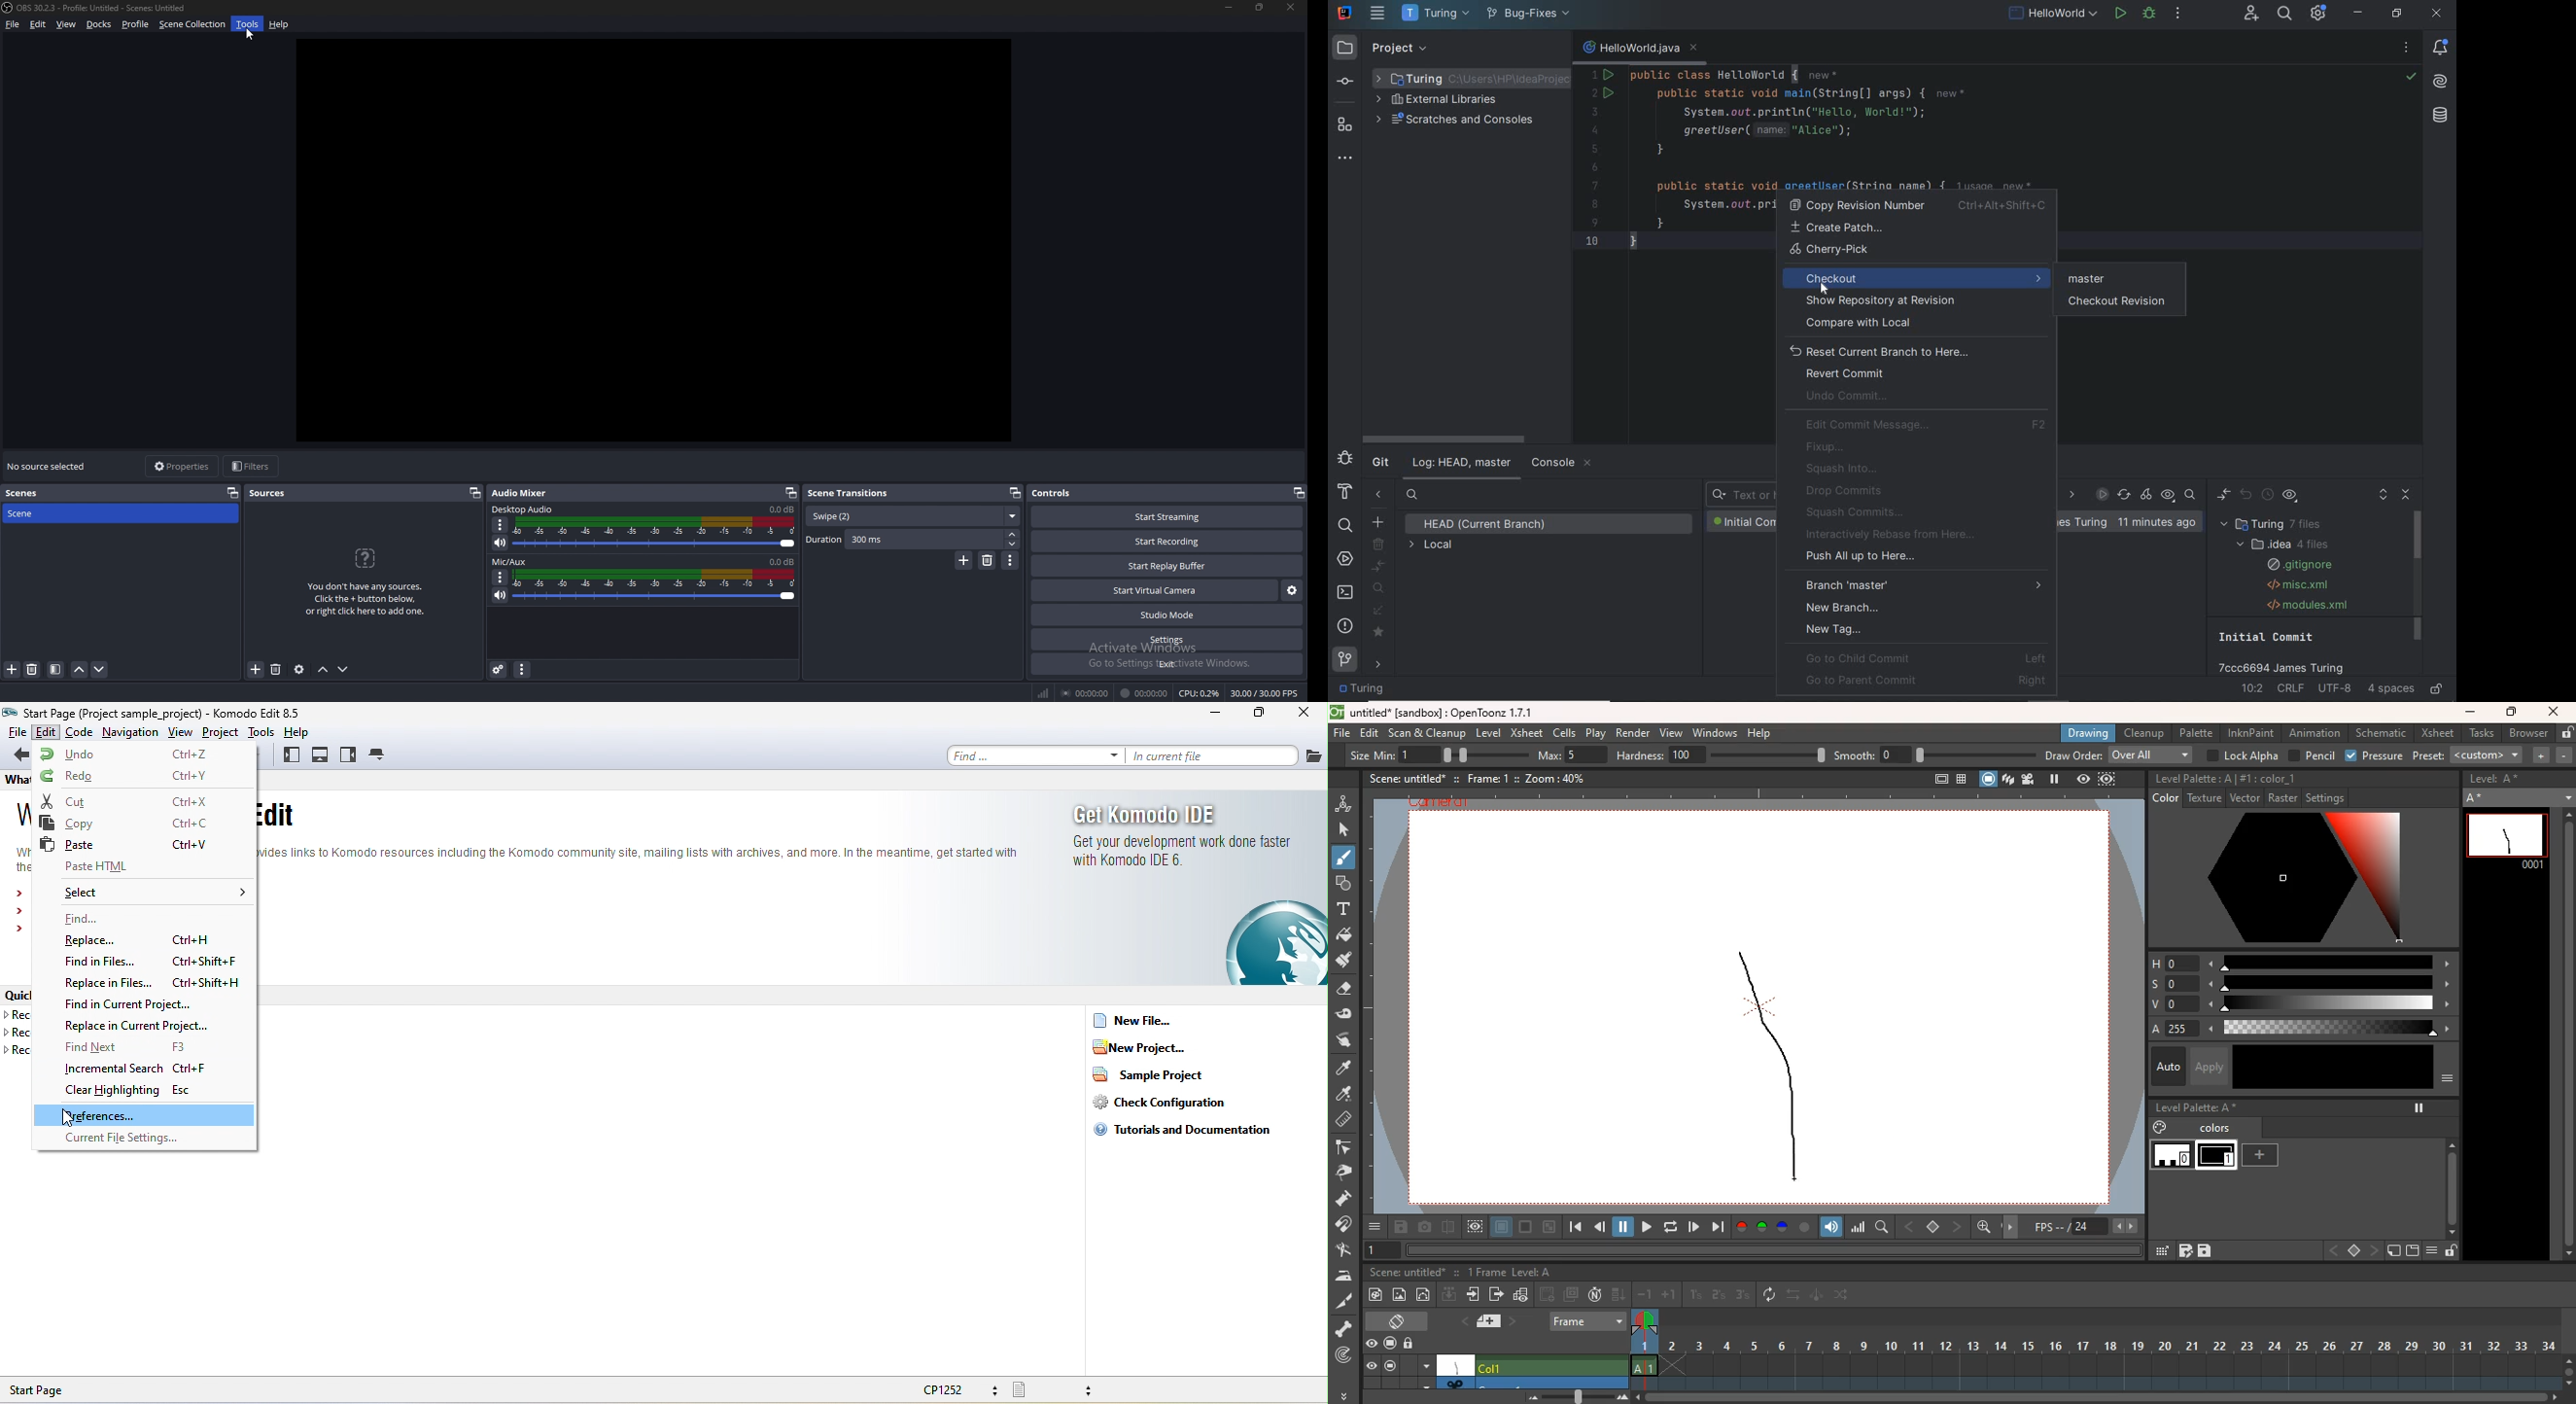 This screenshot has height=1428, width=2576. I want to click on pop out, so click(474, 493).